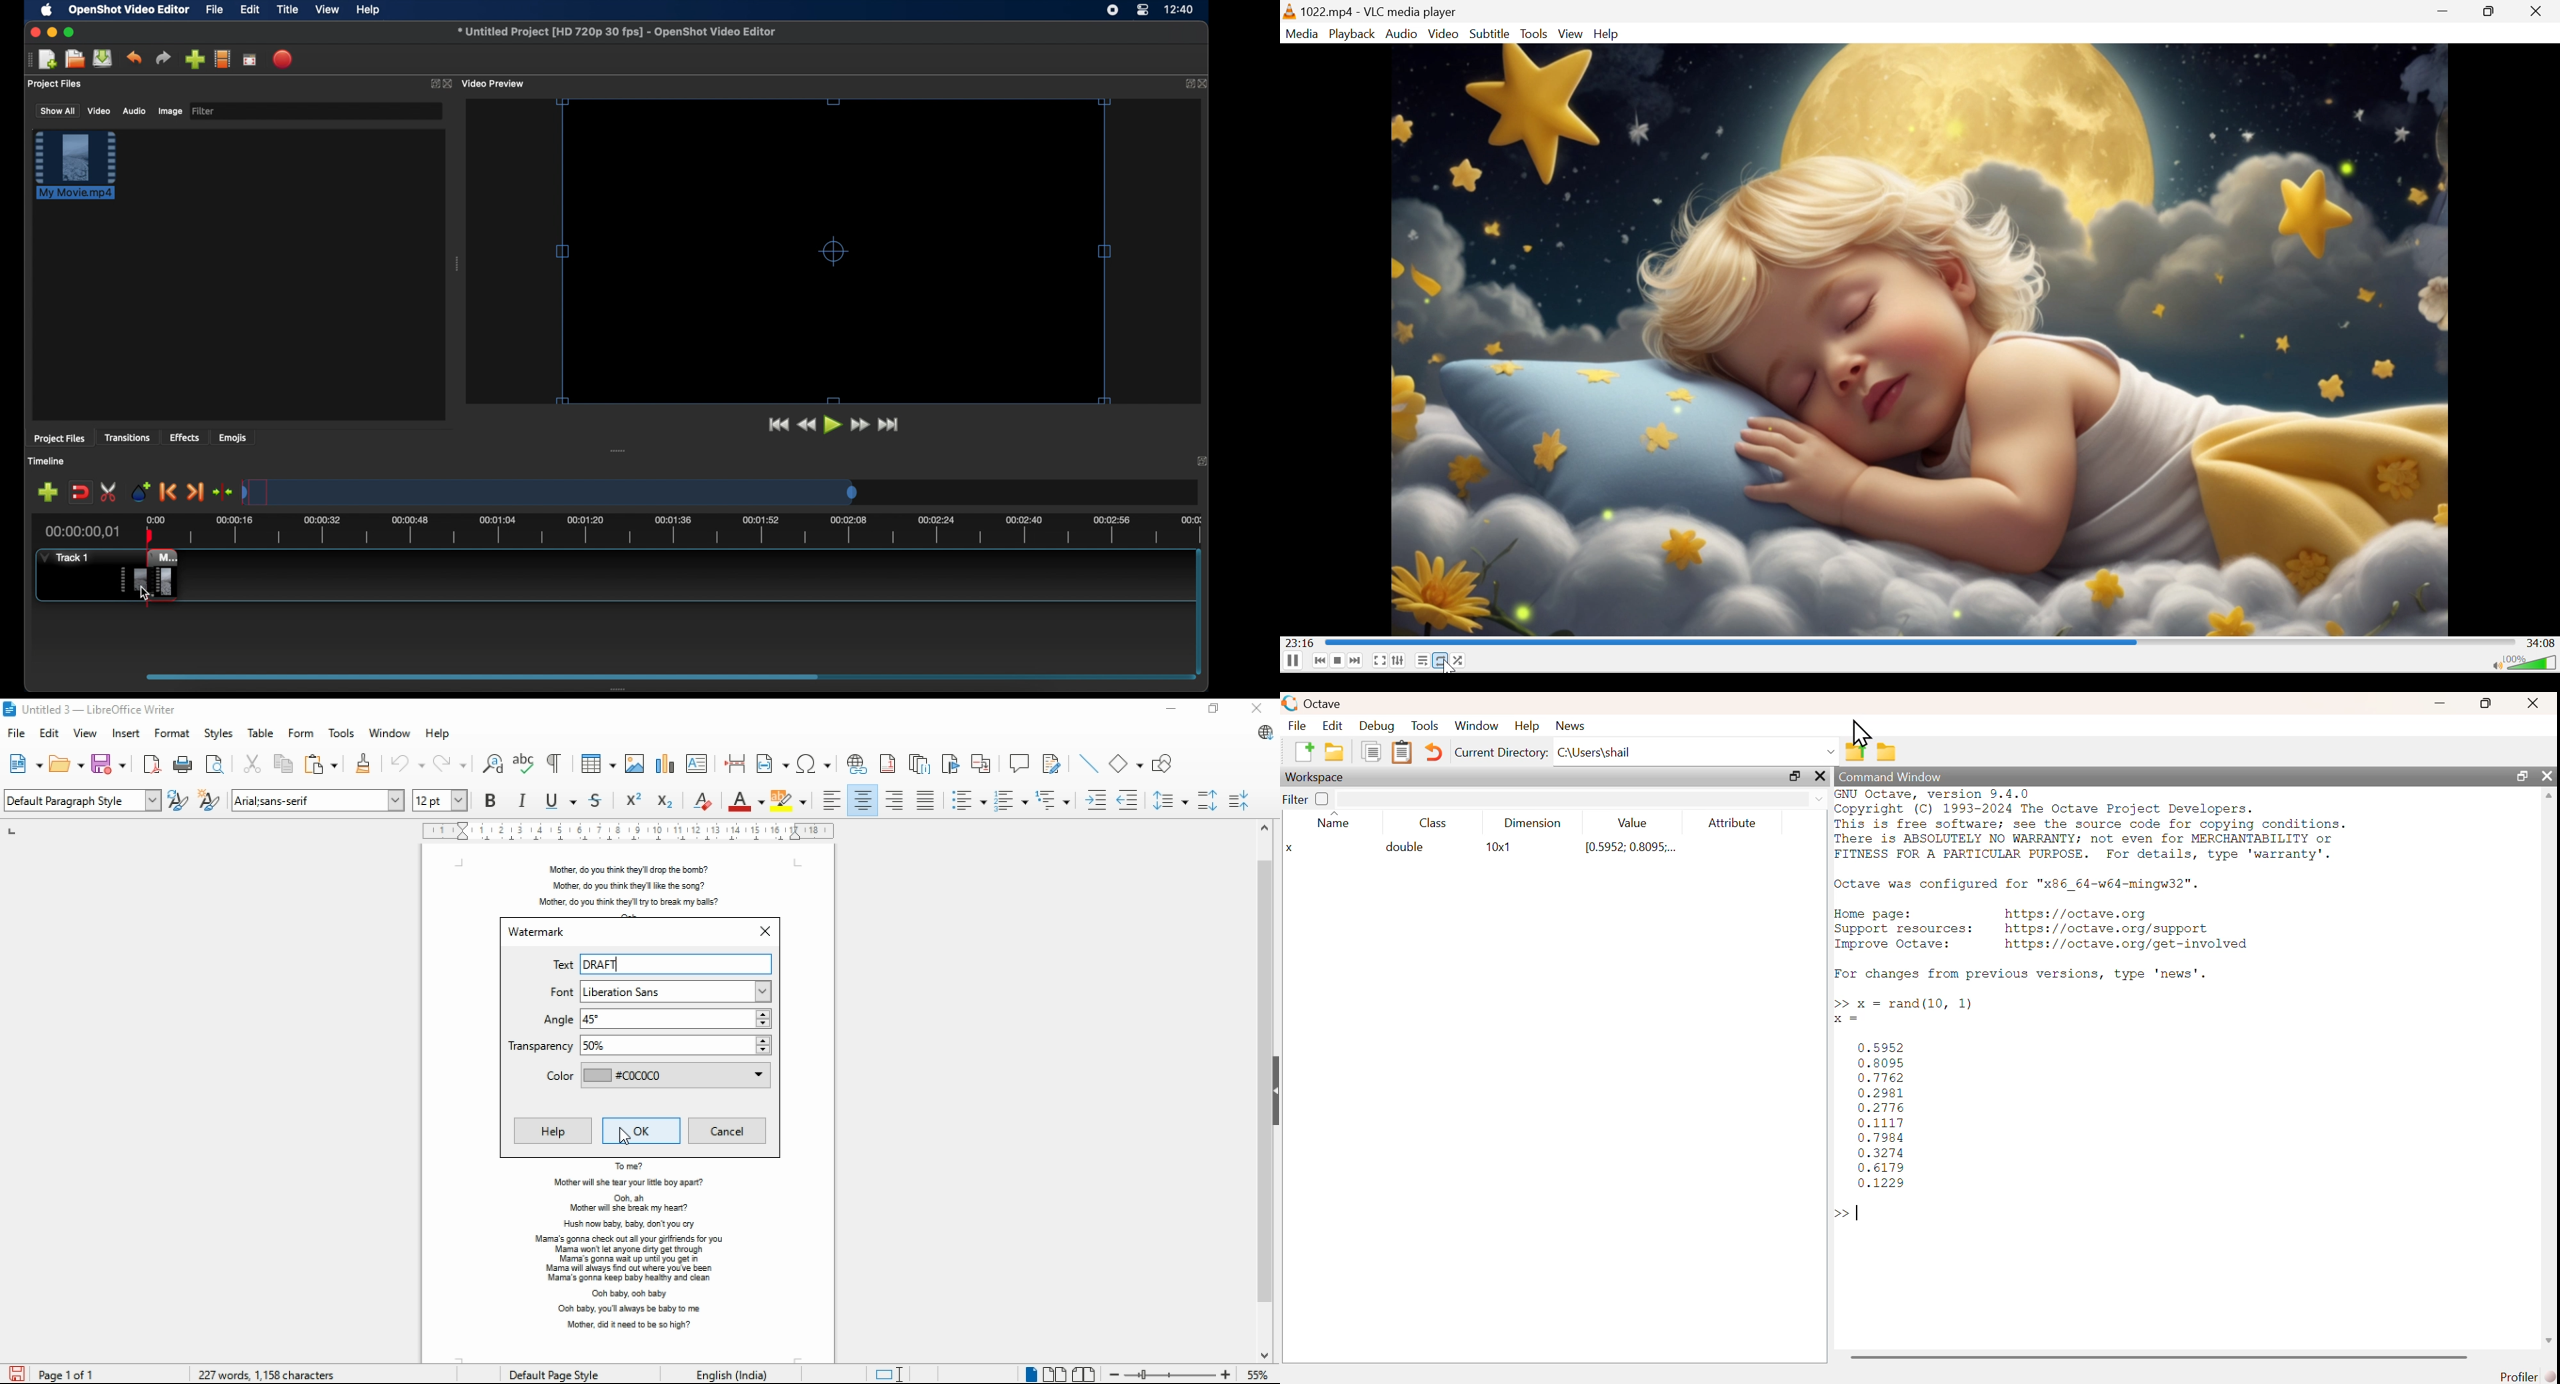 The width and height of the screenshot is (2576, 1400). What do you see at coordinates (134, 57) in the screenshot?
I see `undo` at bounding box center [134, 57].